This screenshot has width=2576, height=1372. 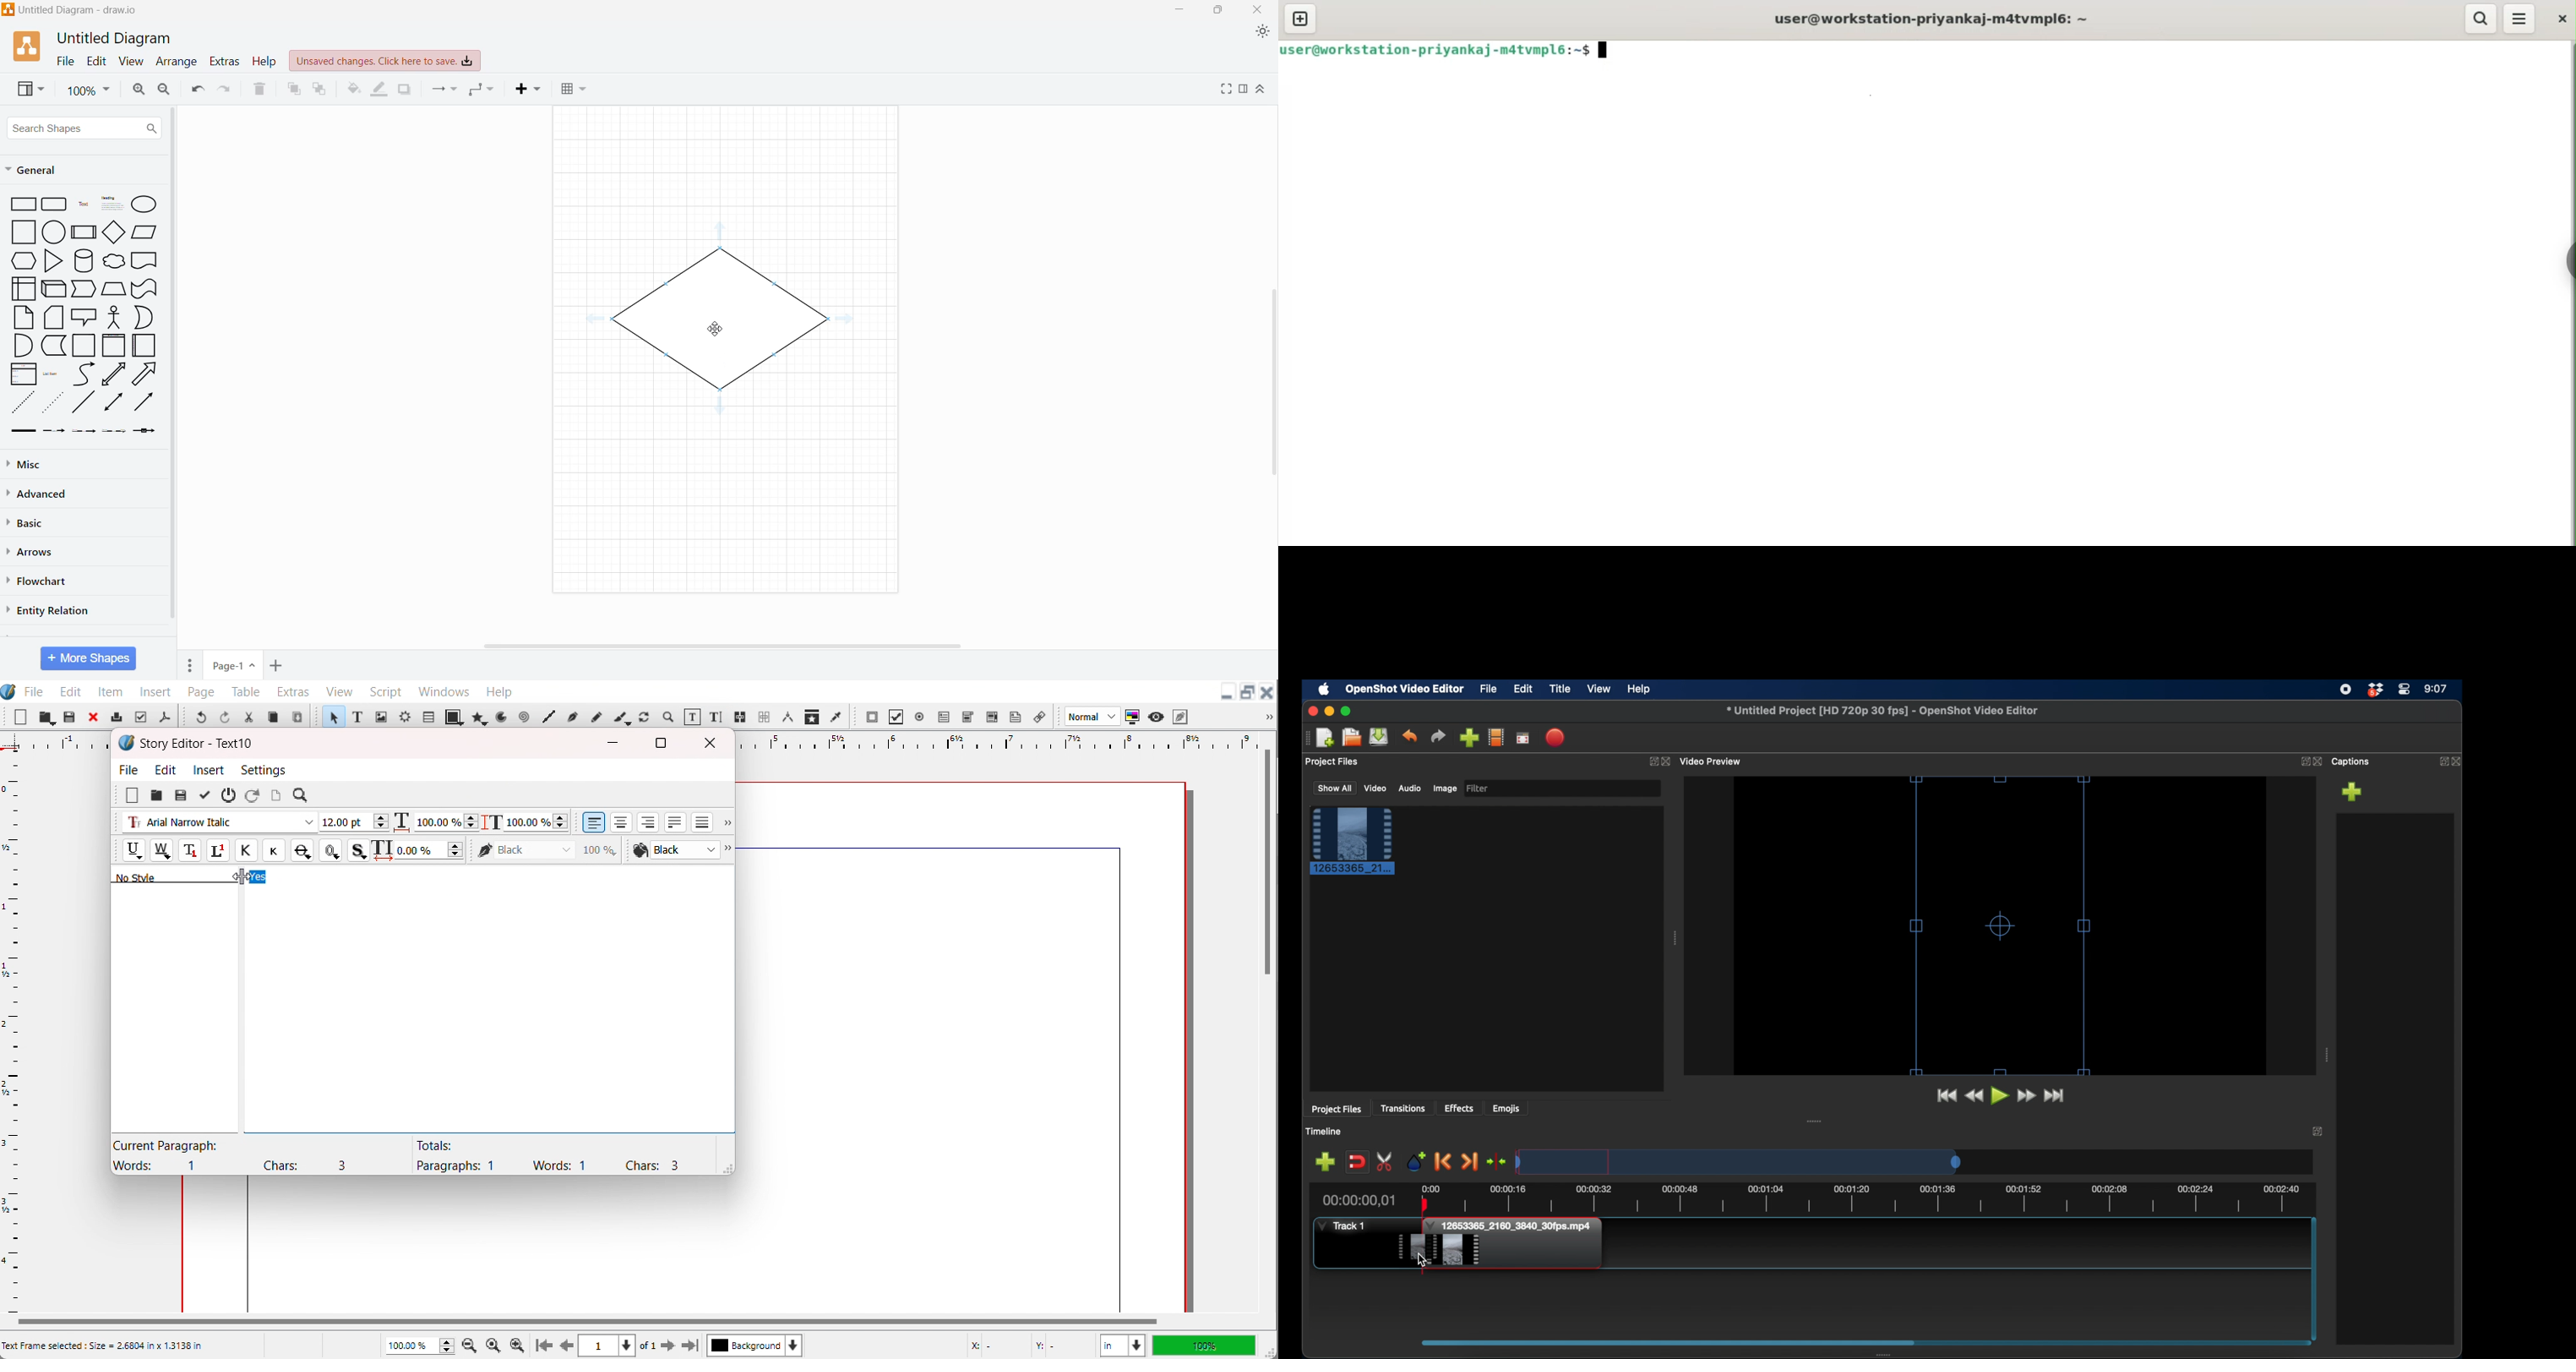 I want to click on Shadowed Text, so click(x=359, y=850).